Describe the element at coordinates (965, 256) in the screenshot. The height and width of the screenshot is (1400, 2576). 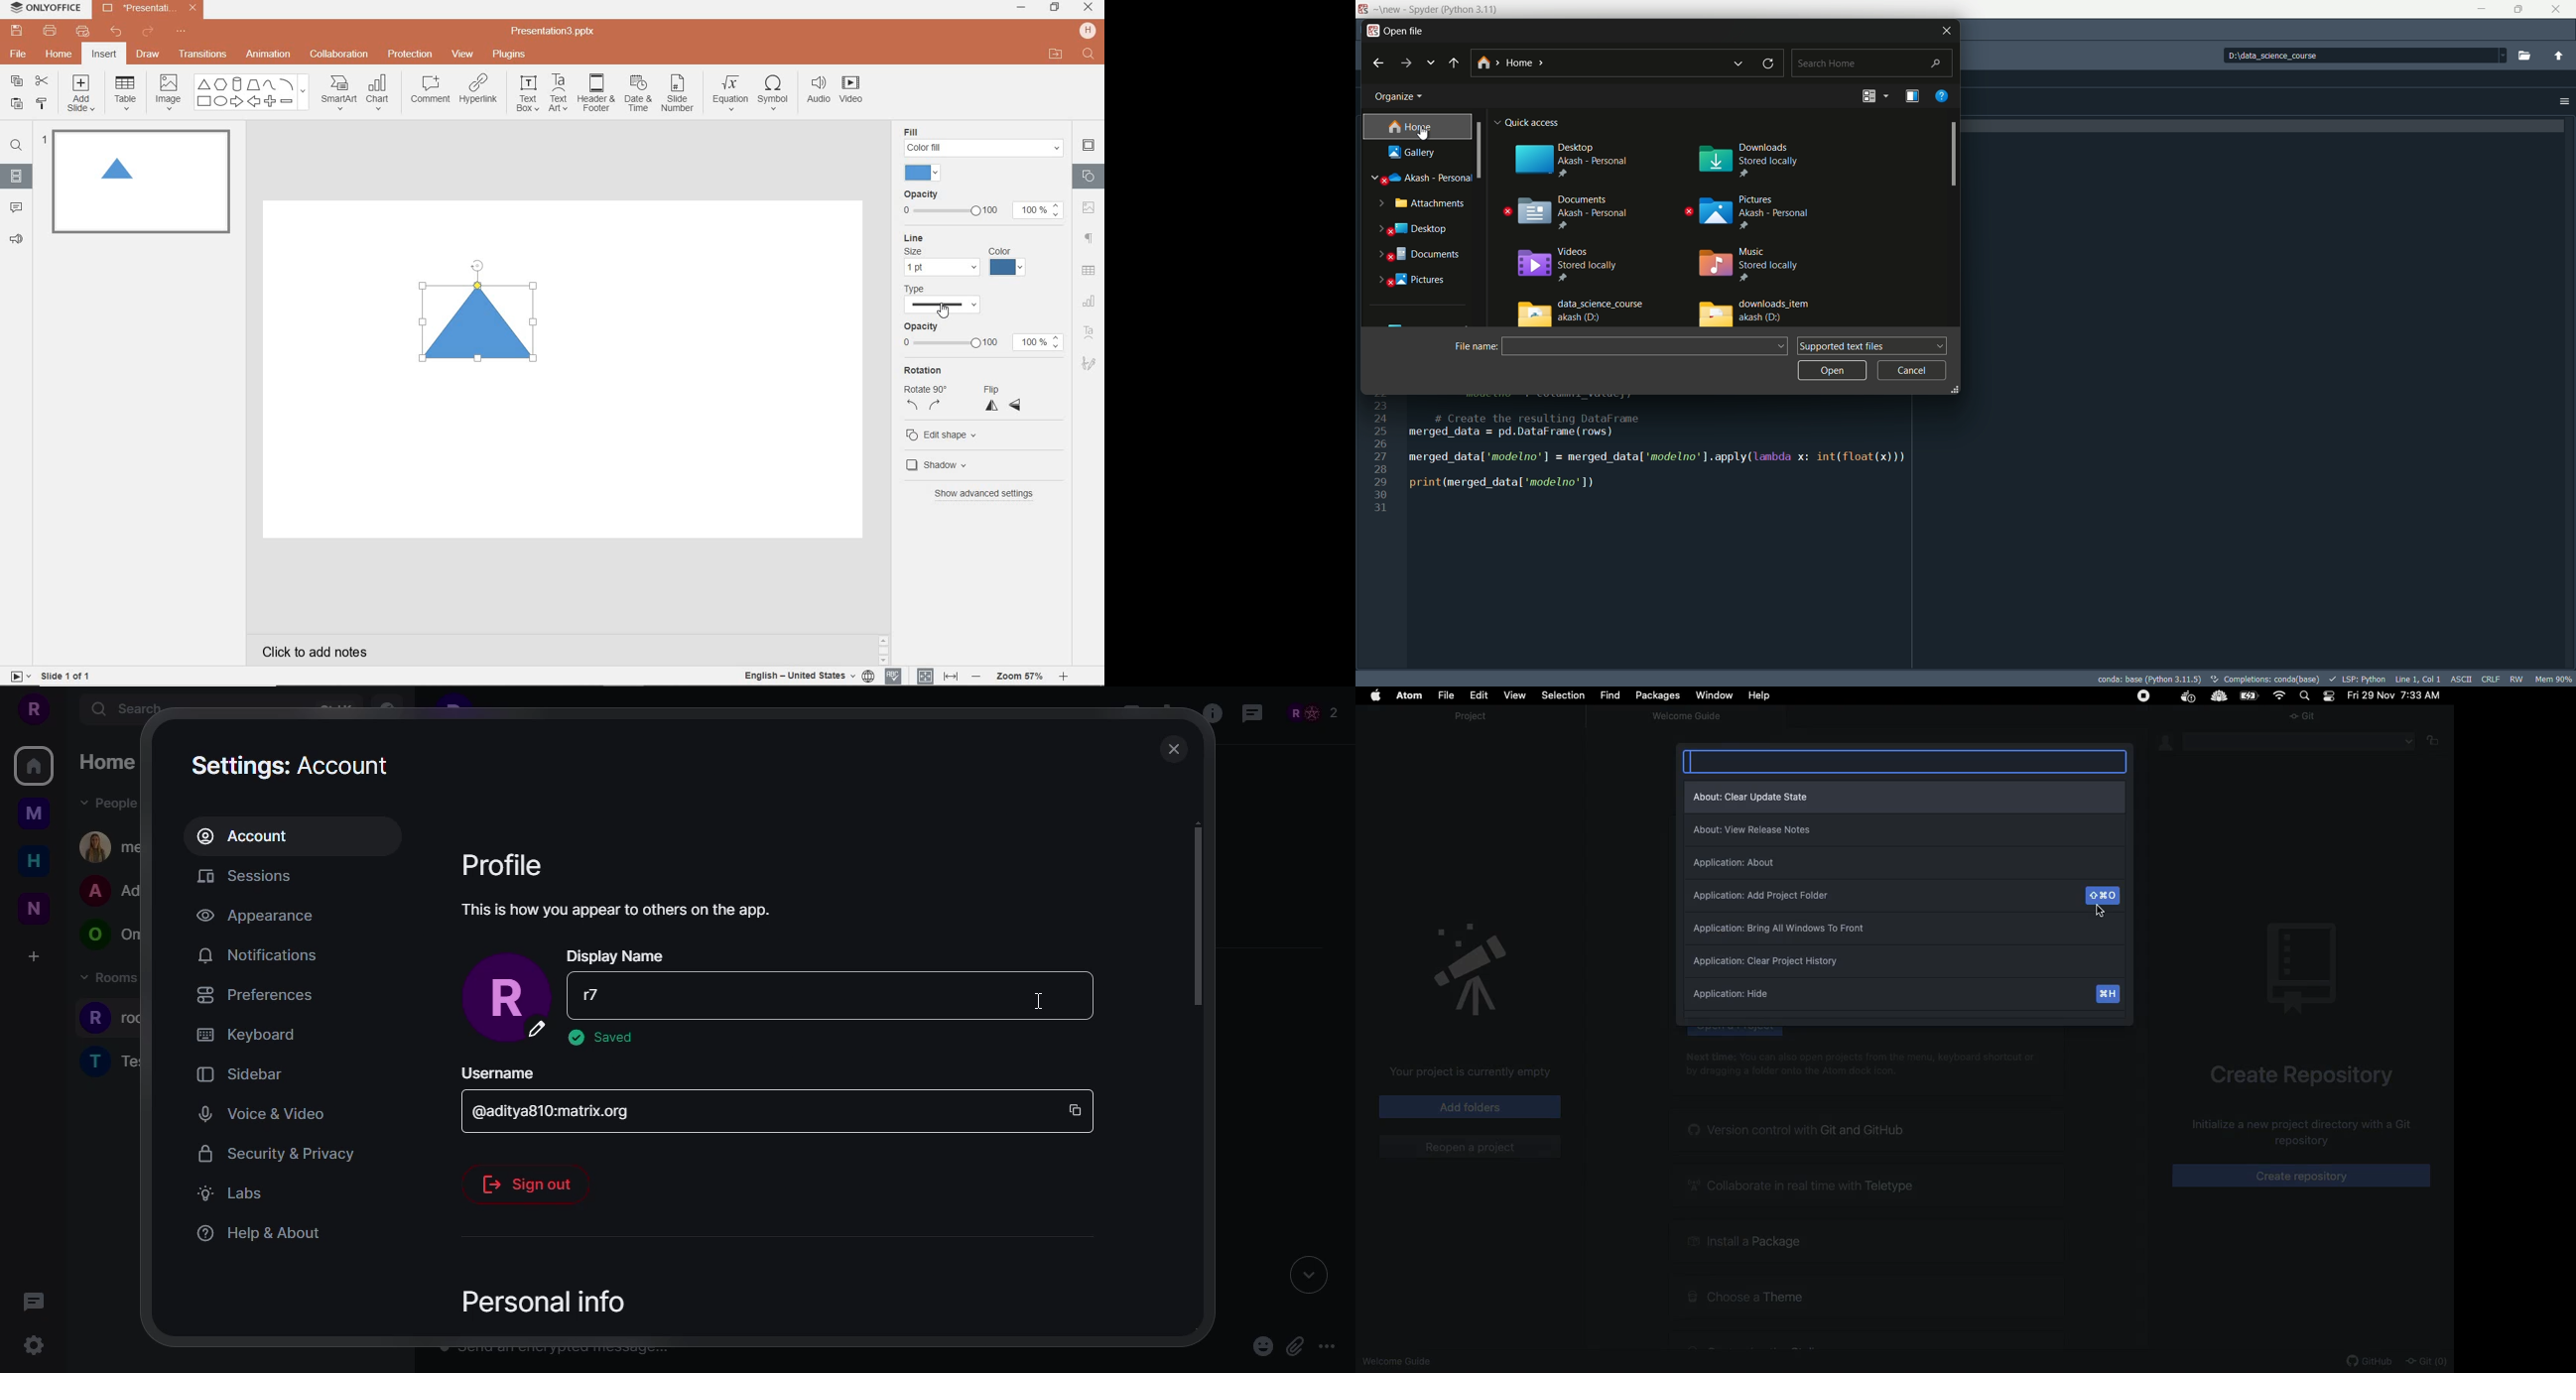
I see `Line settings` at that location.